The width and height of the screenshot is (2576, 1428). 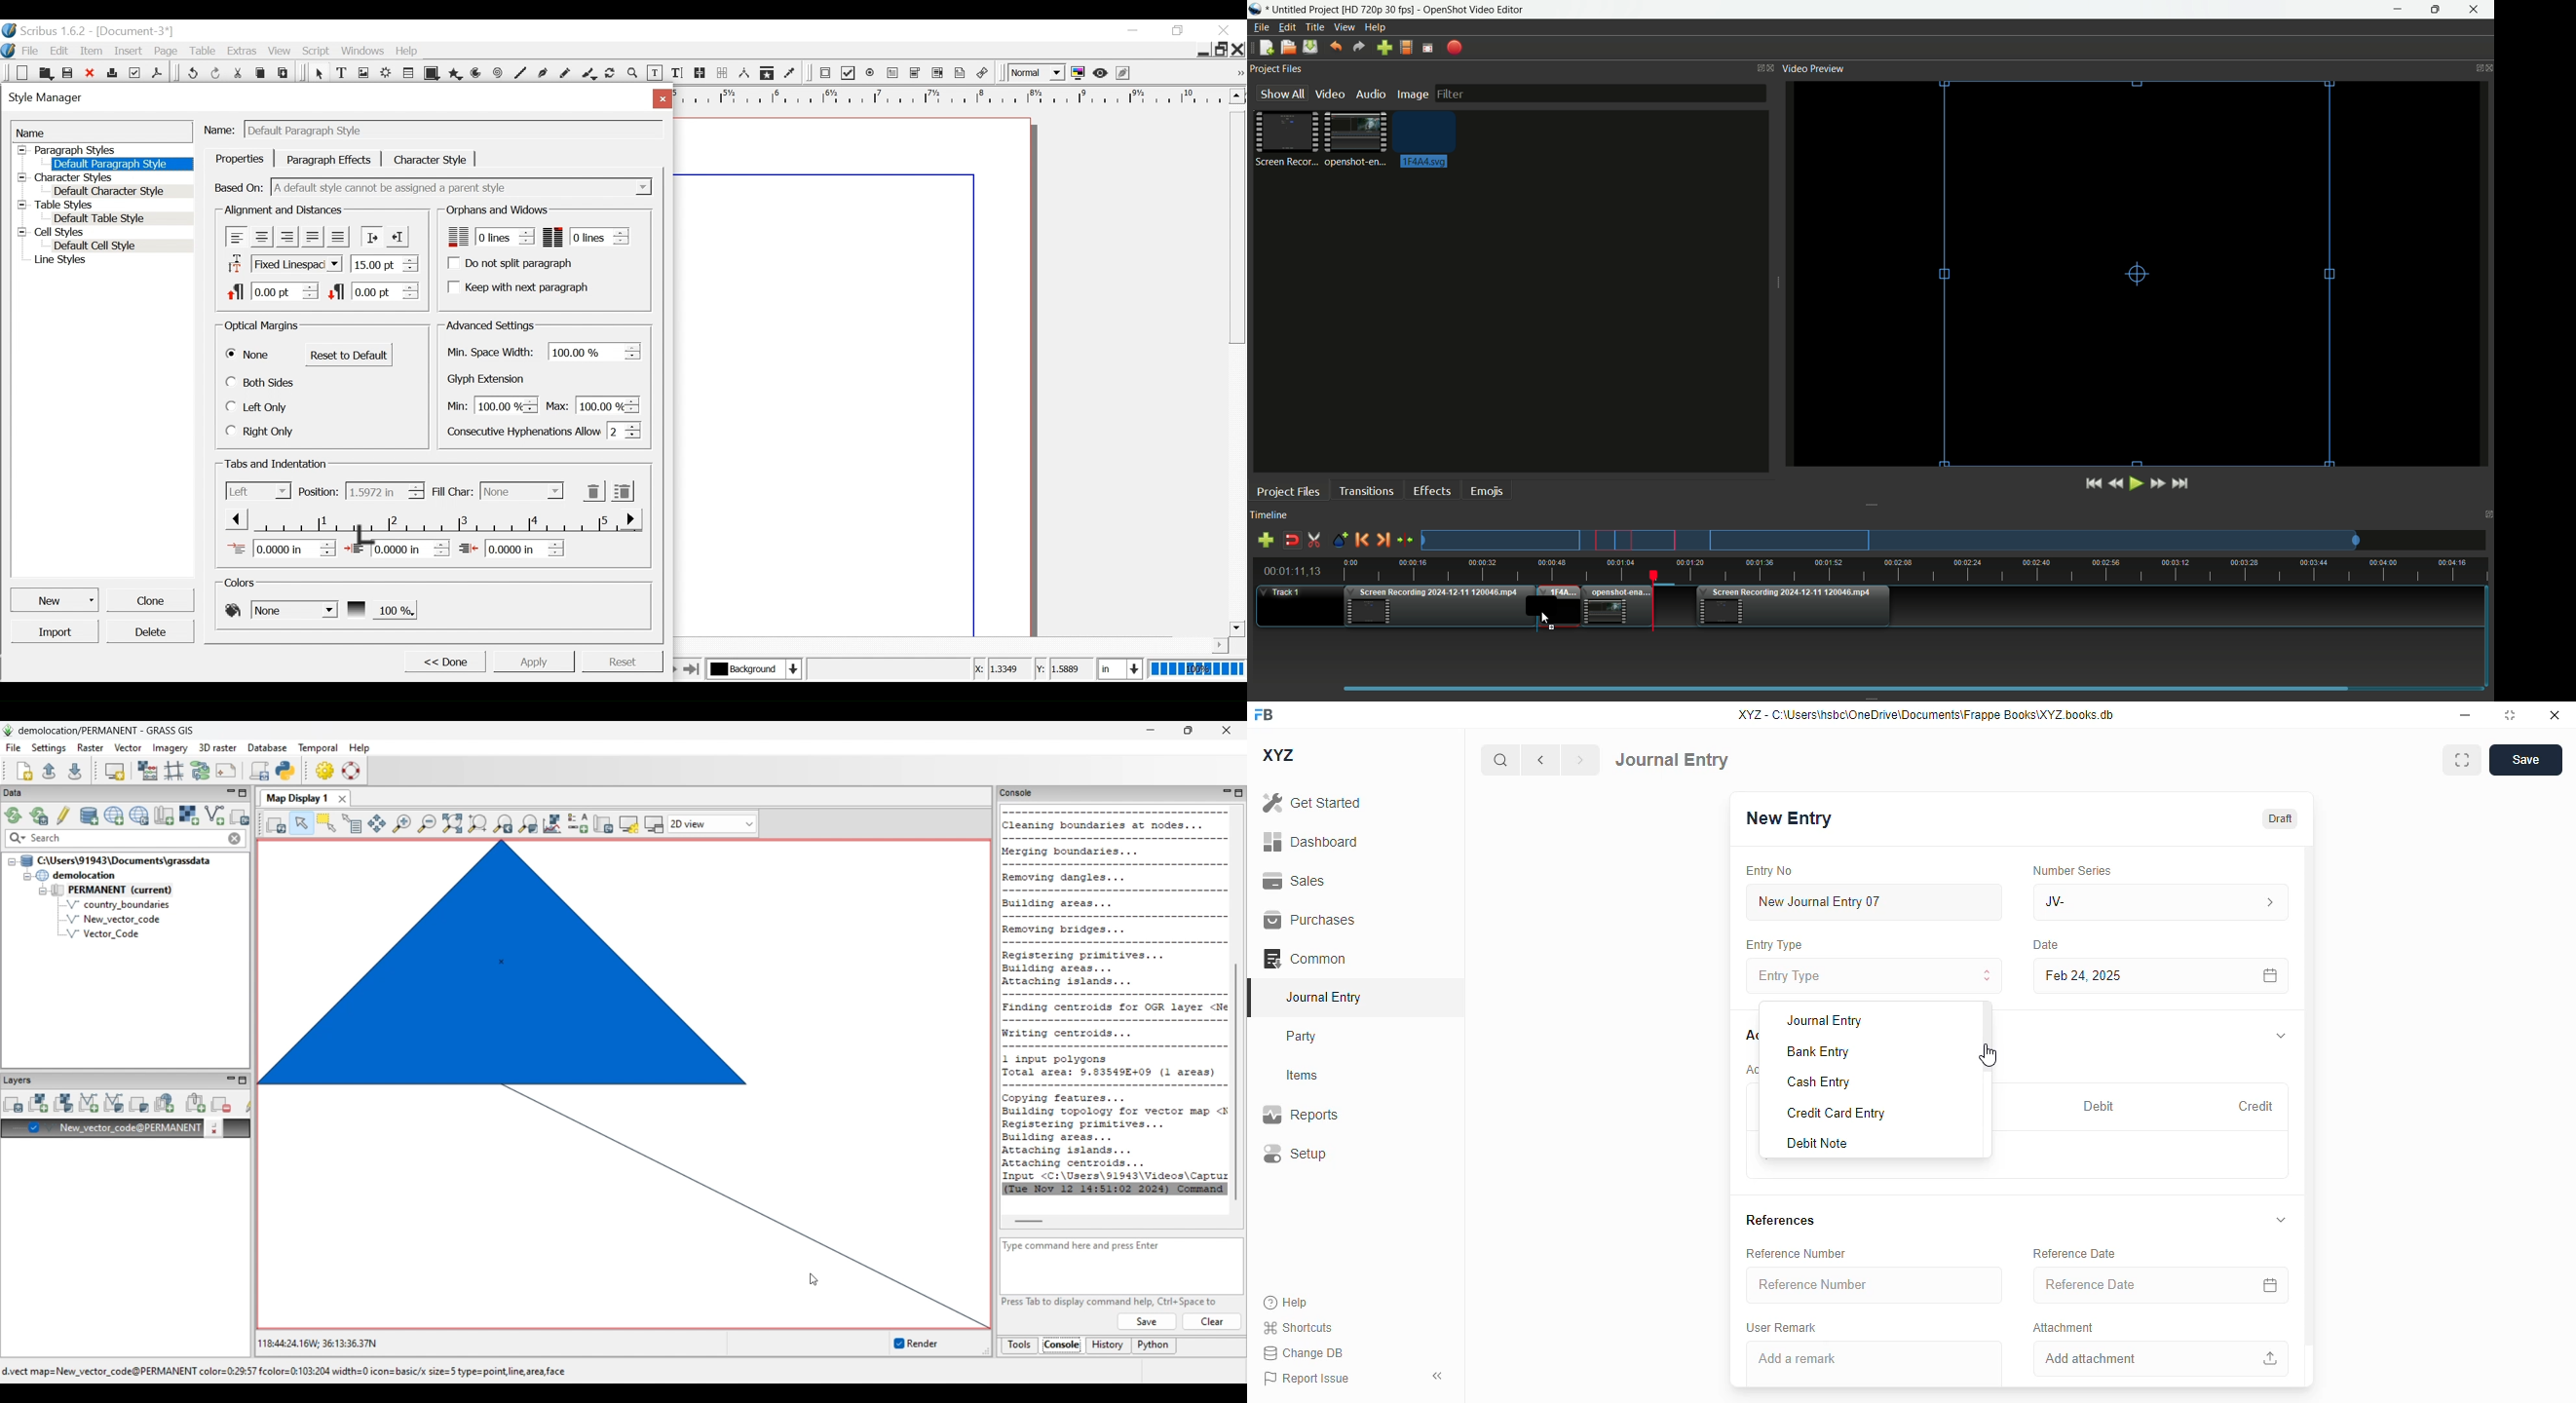 What do you see at coordinates (871, 73) in the screenshot?
I see `PDF Radio Button` at bounding box center [871, 73].